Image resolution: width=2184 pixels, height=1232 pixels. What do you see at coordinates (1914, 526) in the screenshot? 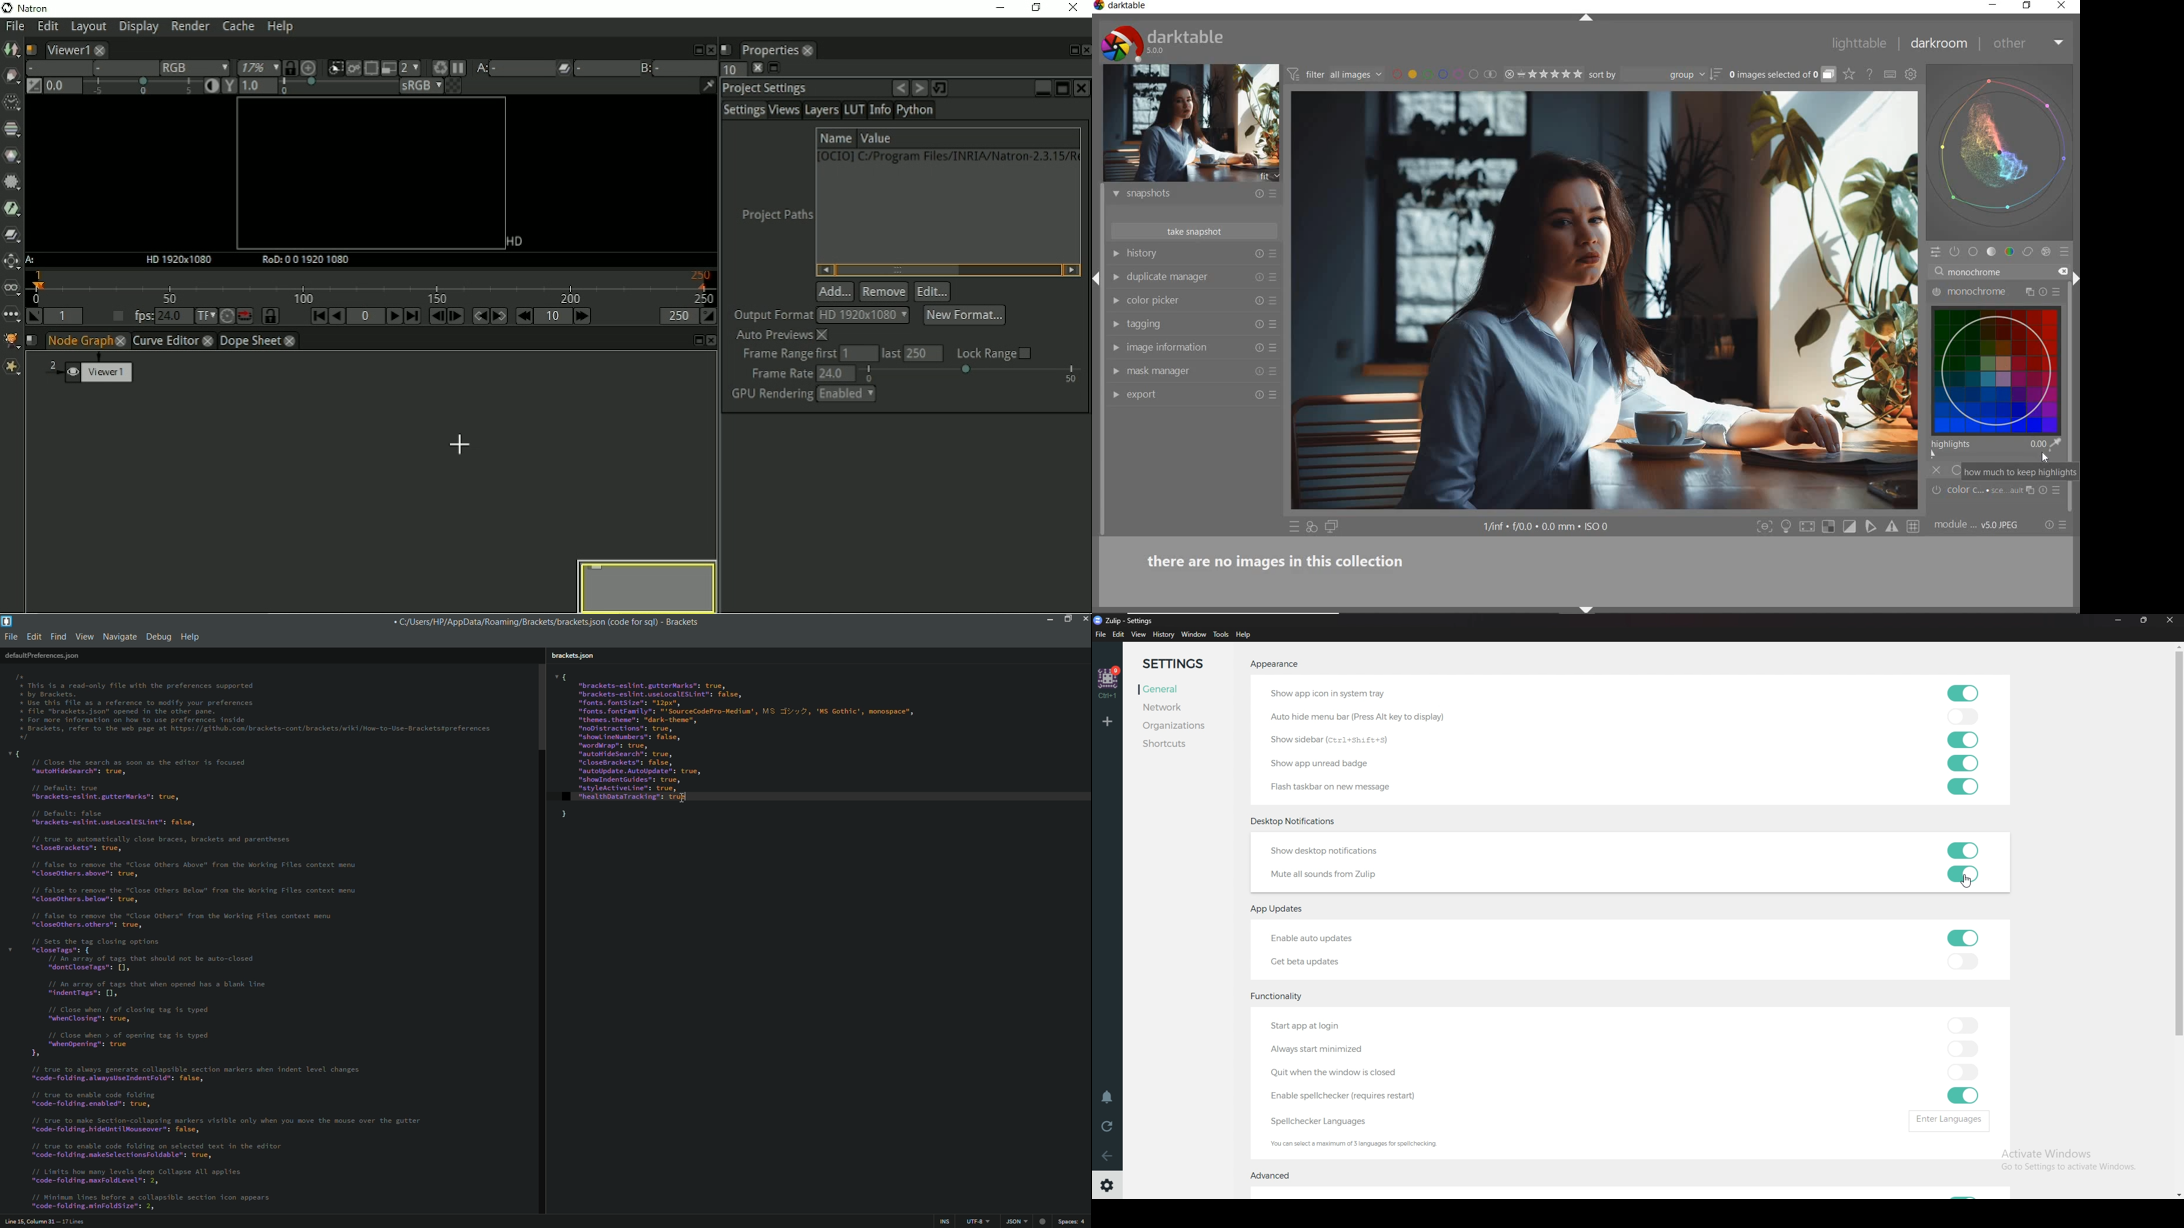
I see `Toggle guide lines` at bounding box center [1914, 526].